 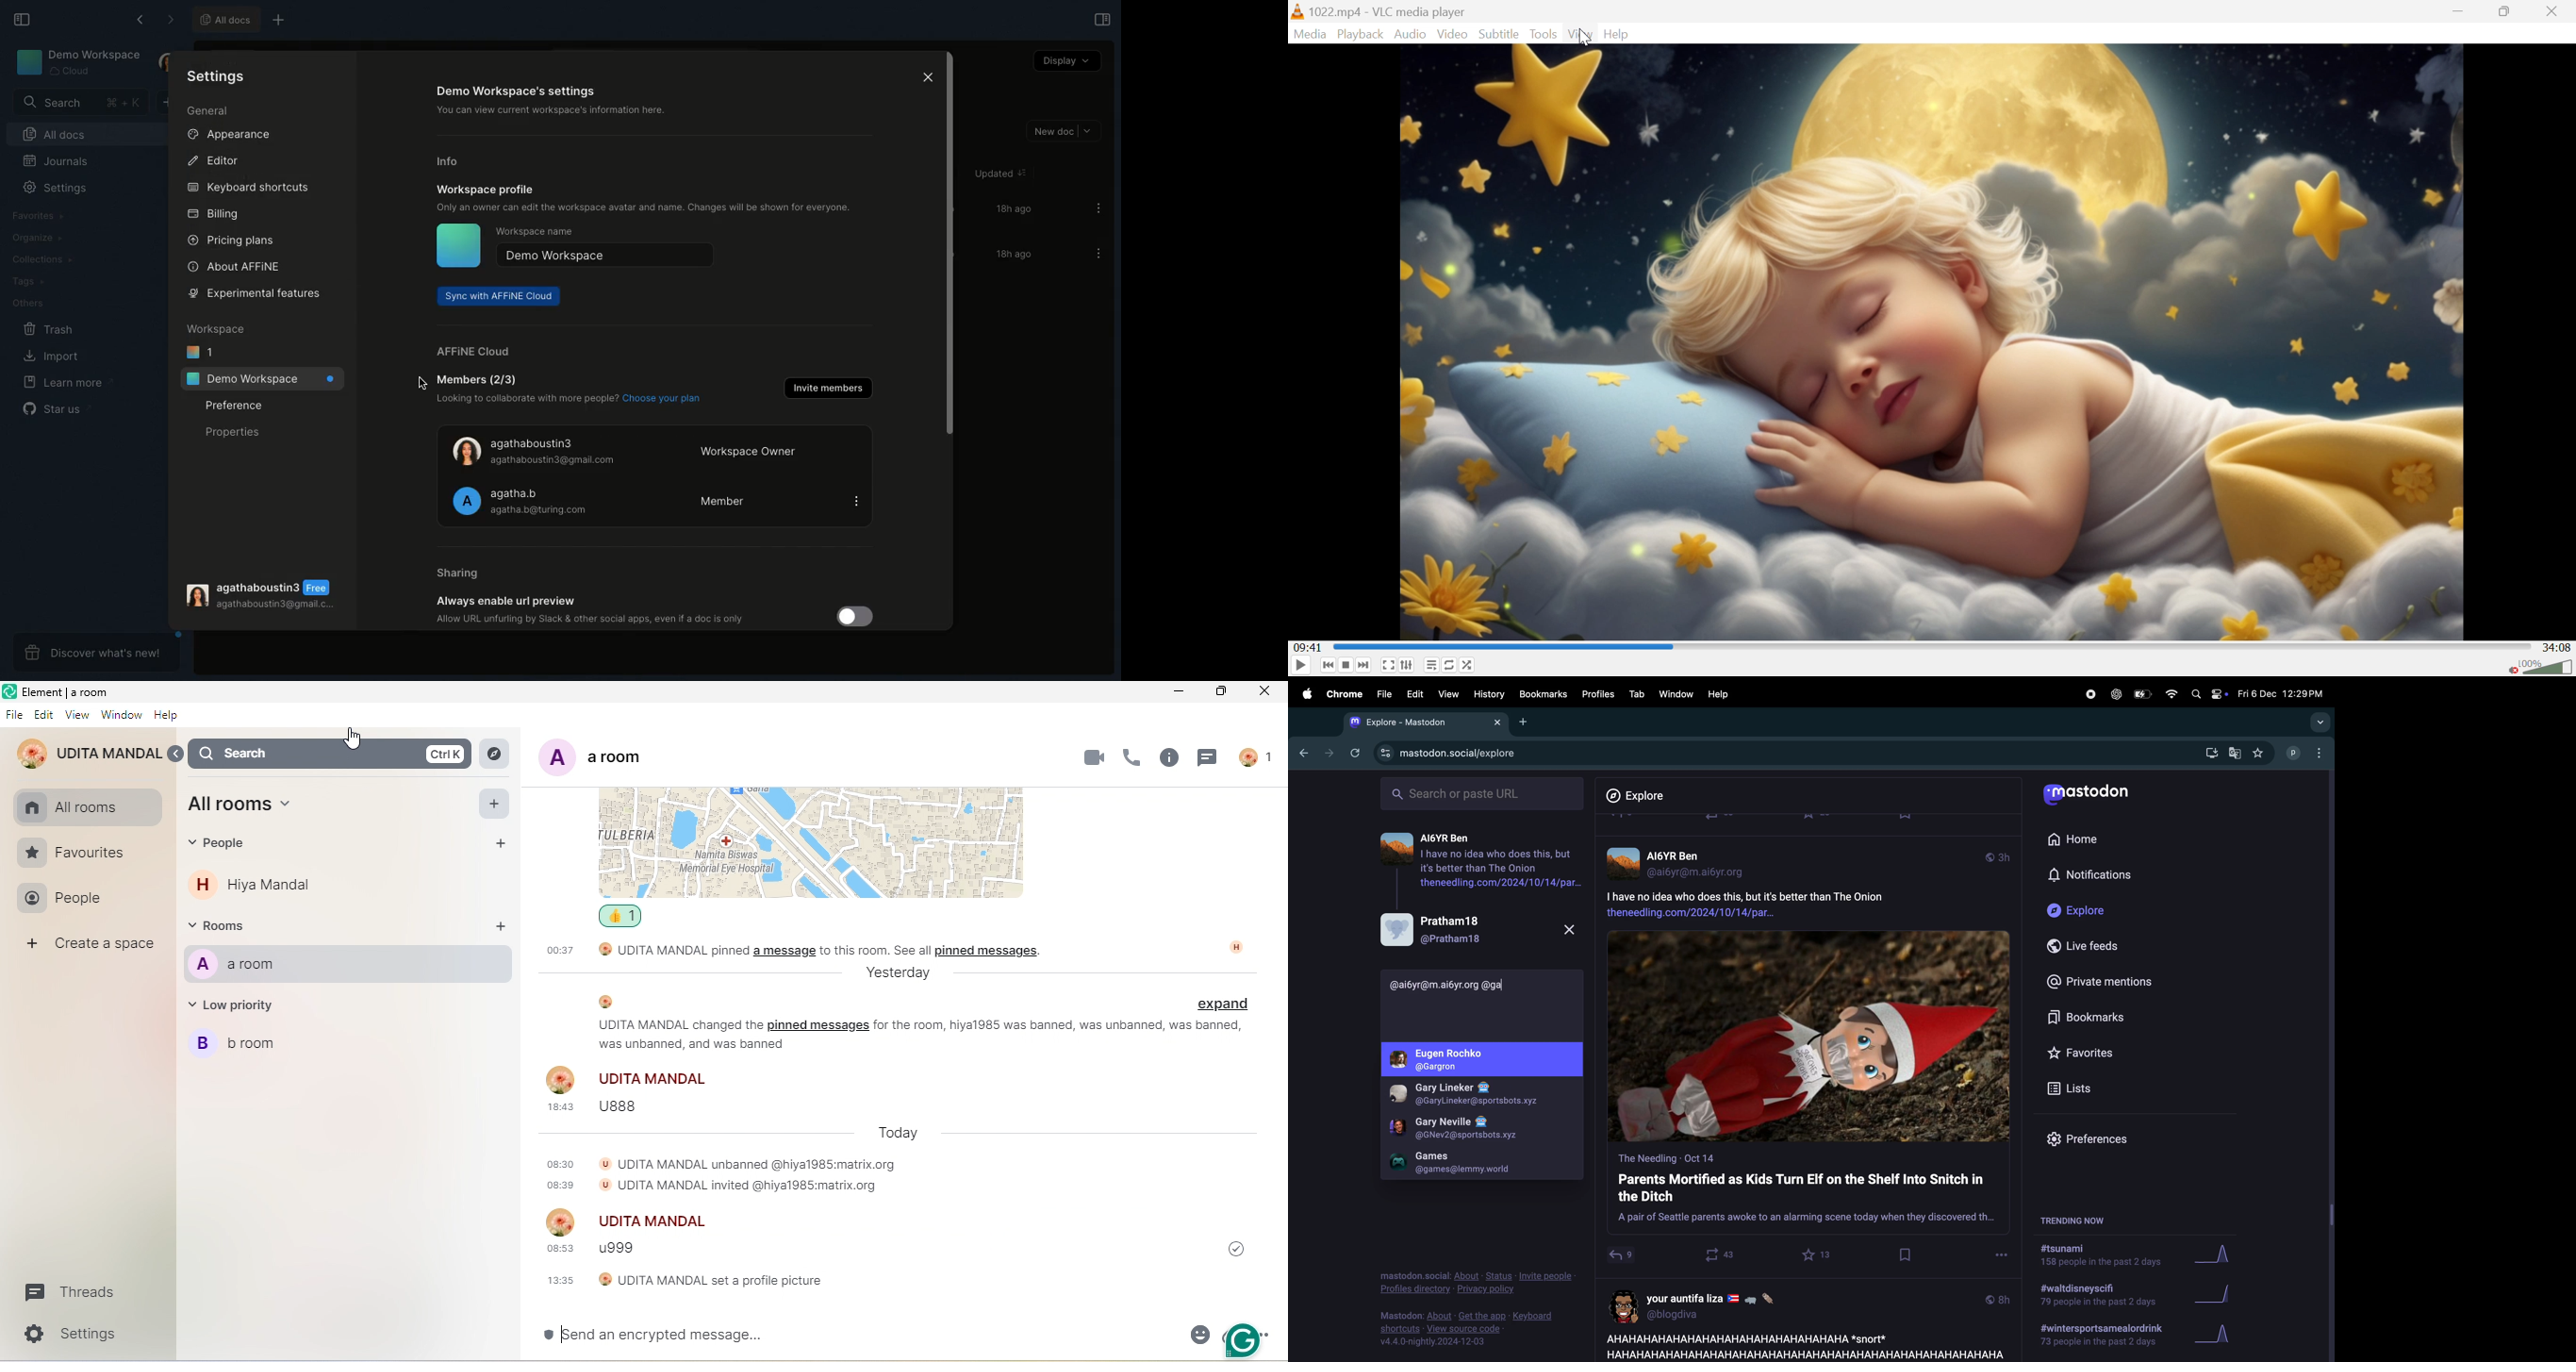 I want to click on EMoji, so click(x=1197, y=1337).